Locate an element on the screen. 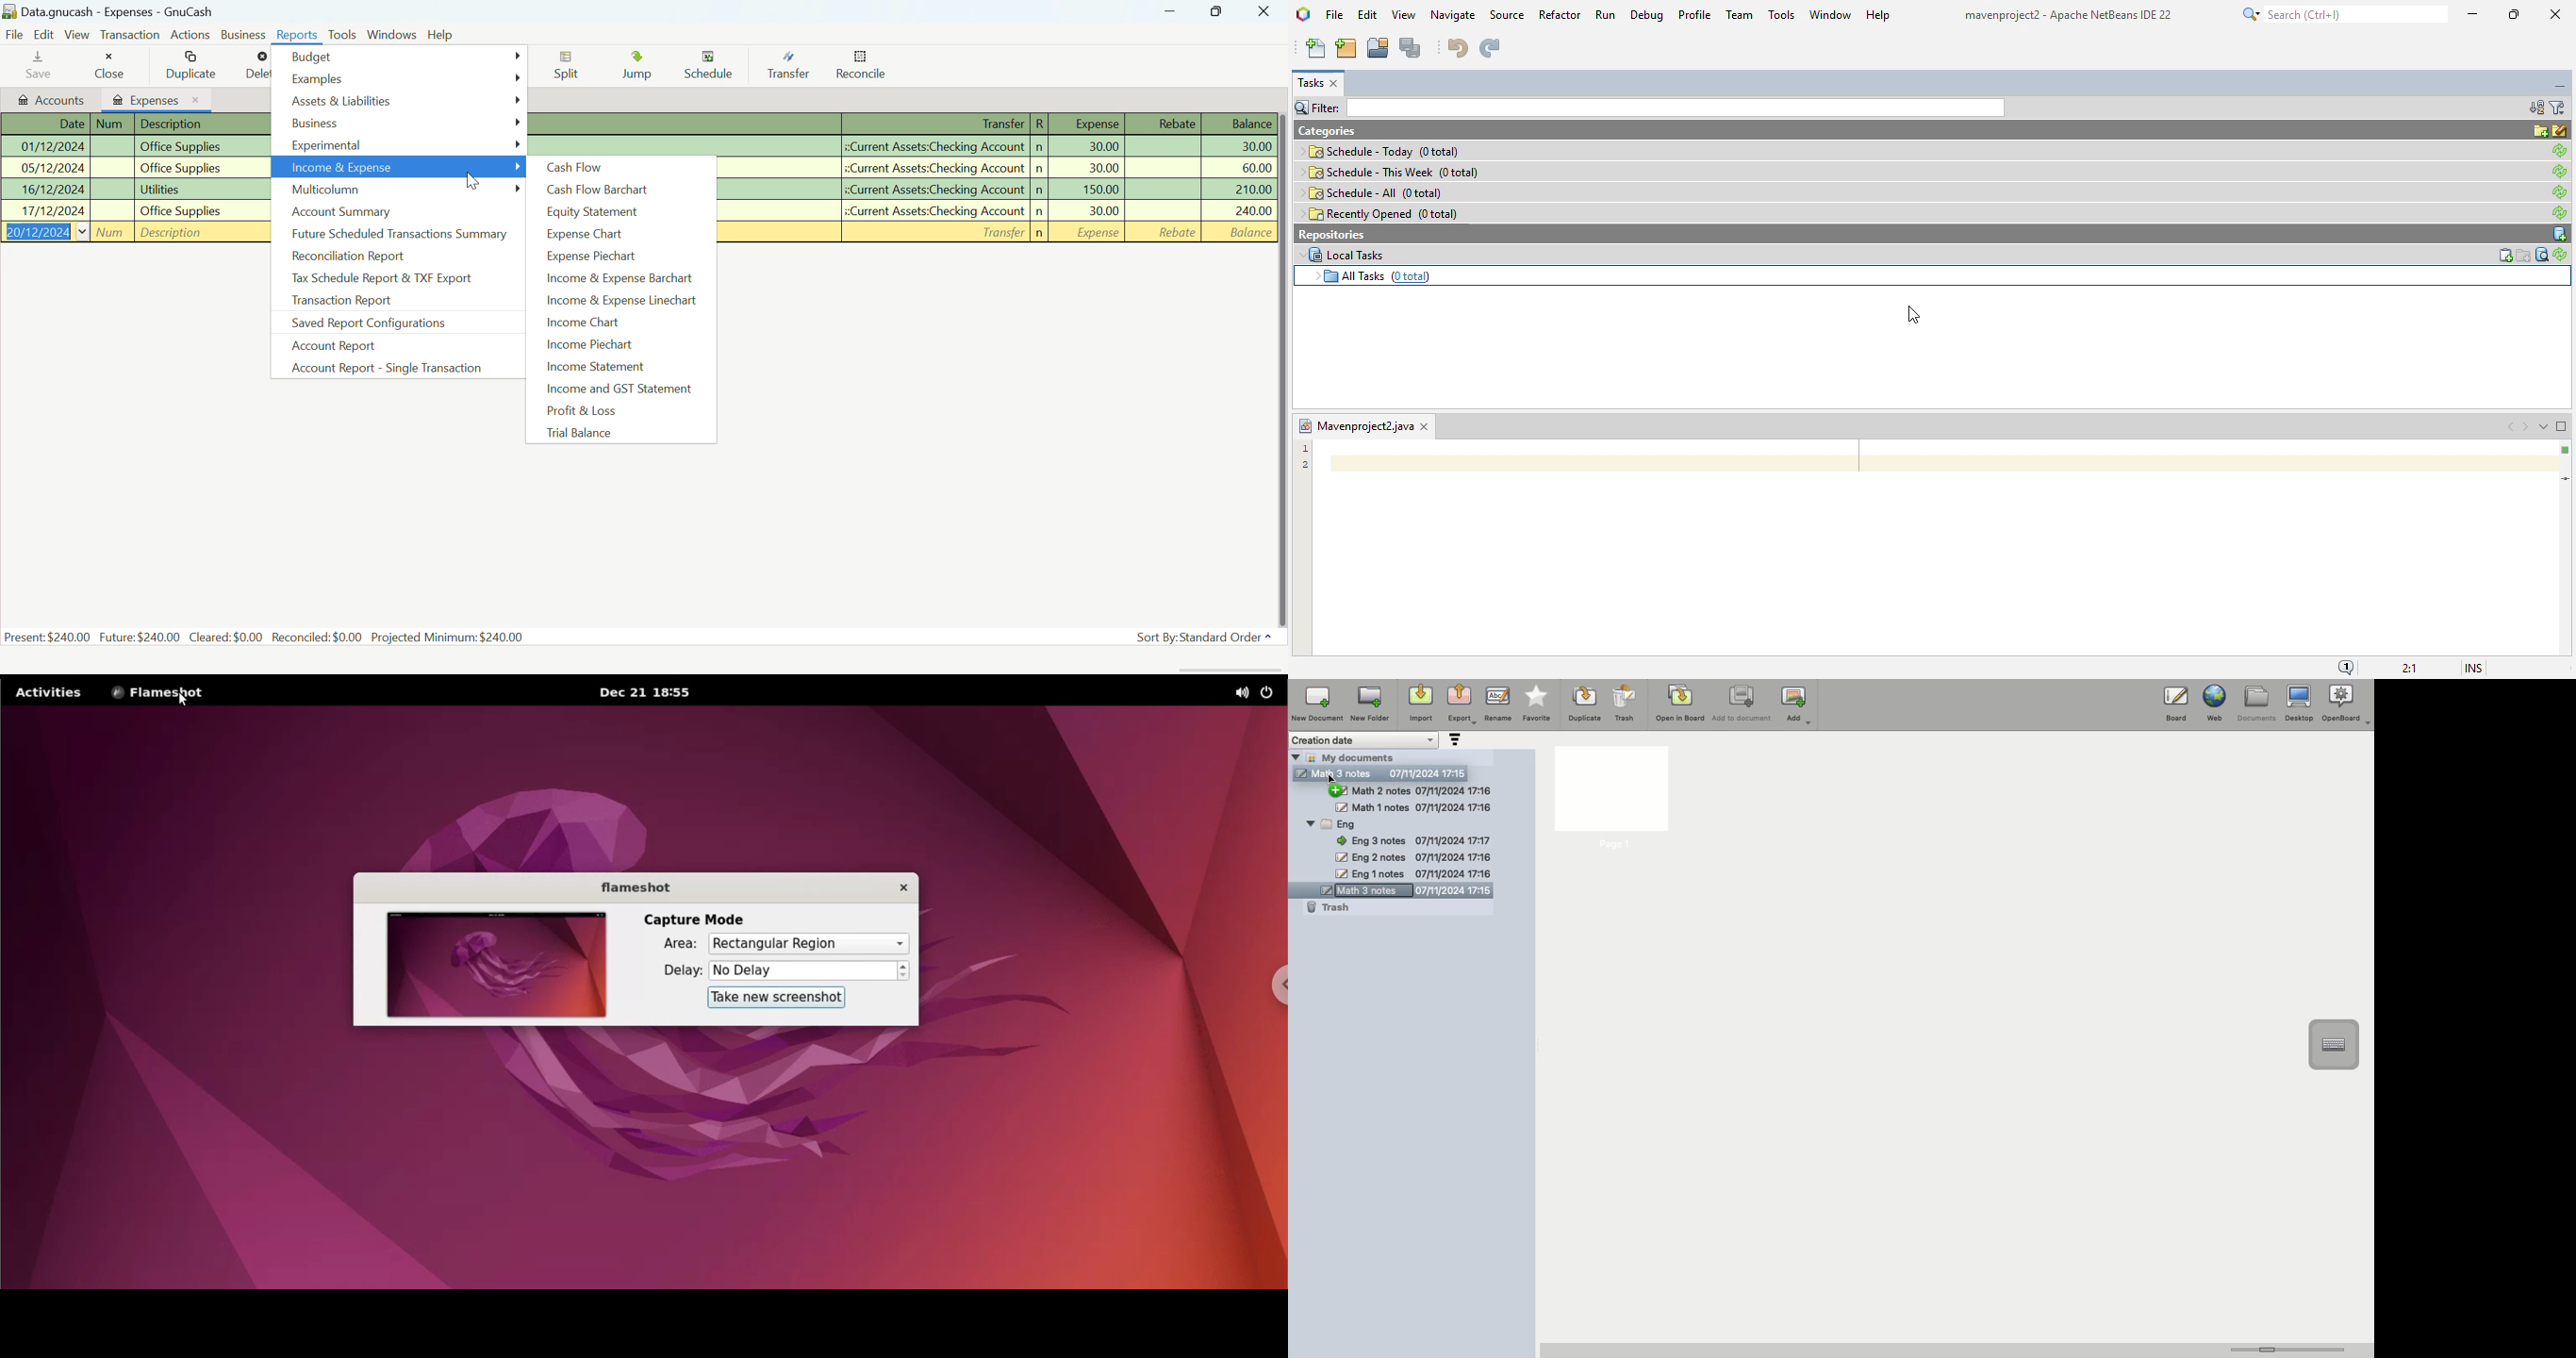 Image resolution: width=2576 pixels, height=1372 pixels. Web is located at coordinates (2213, 703).